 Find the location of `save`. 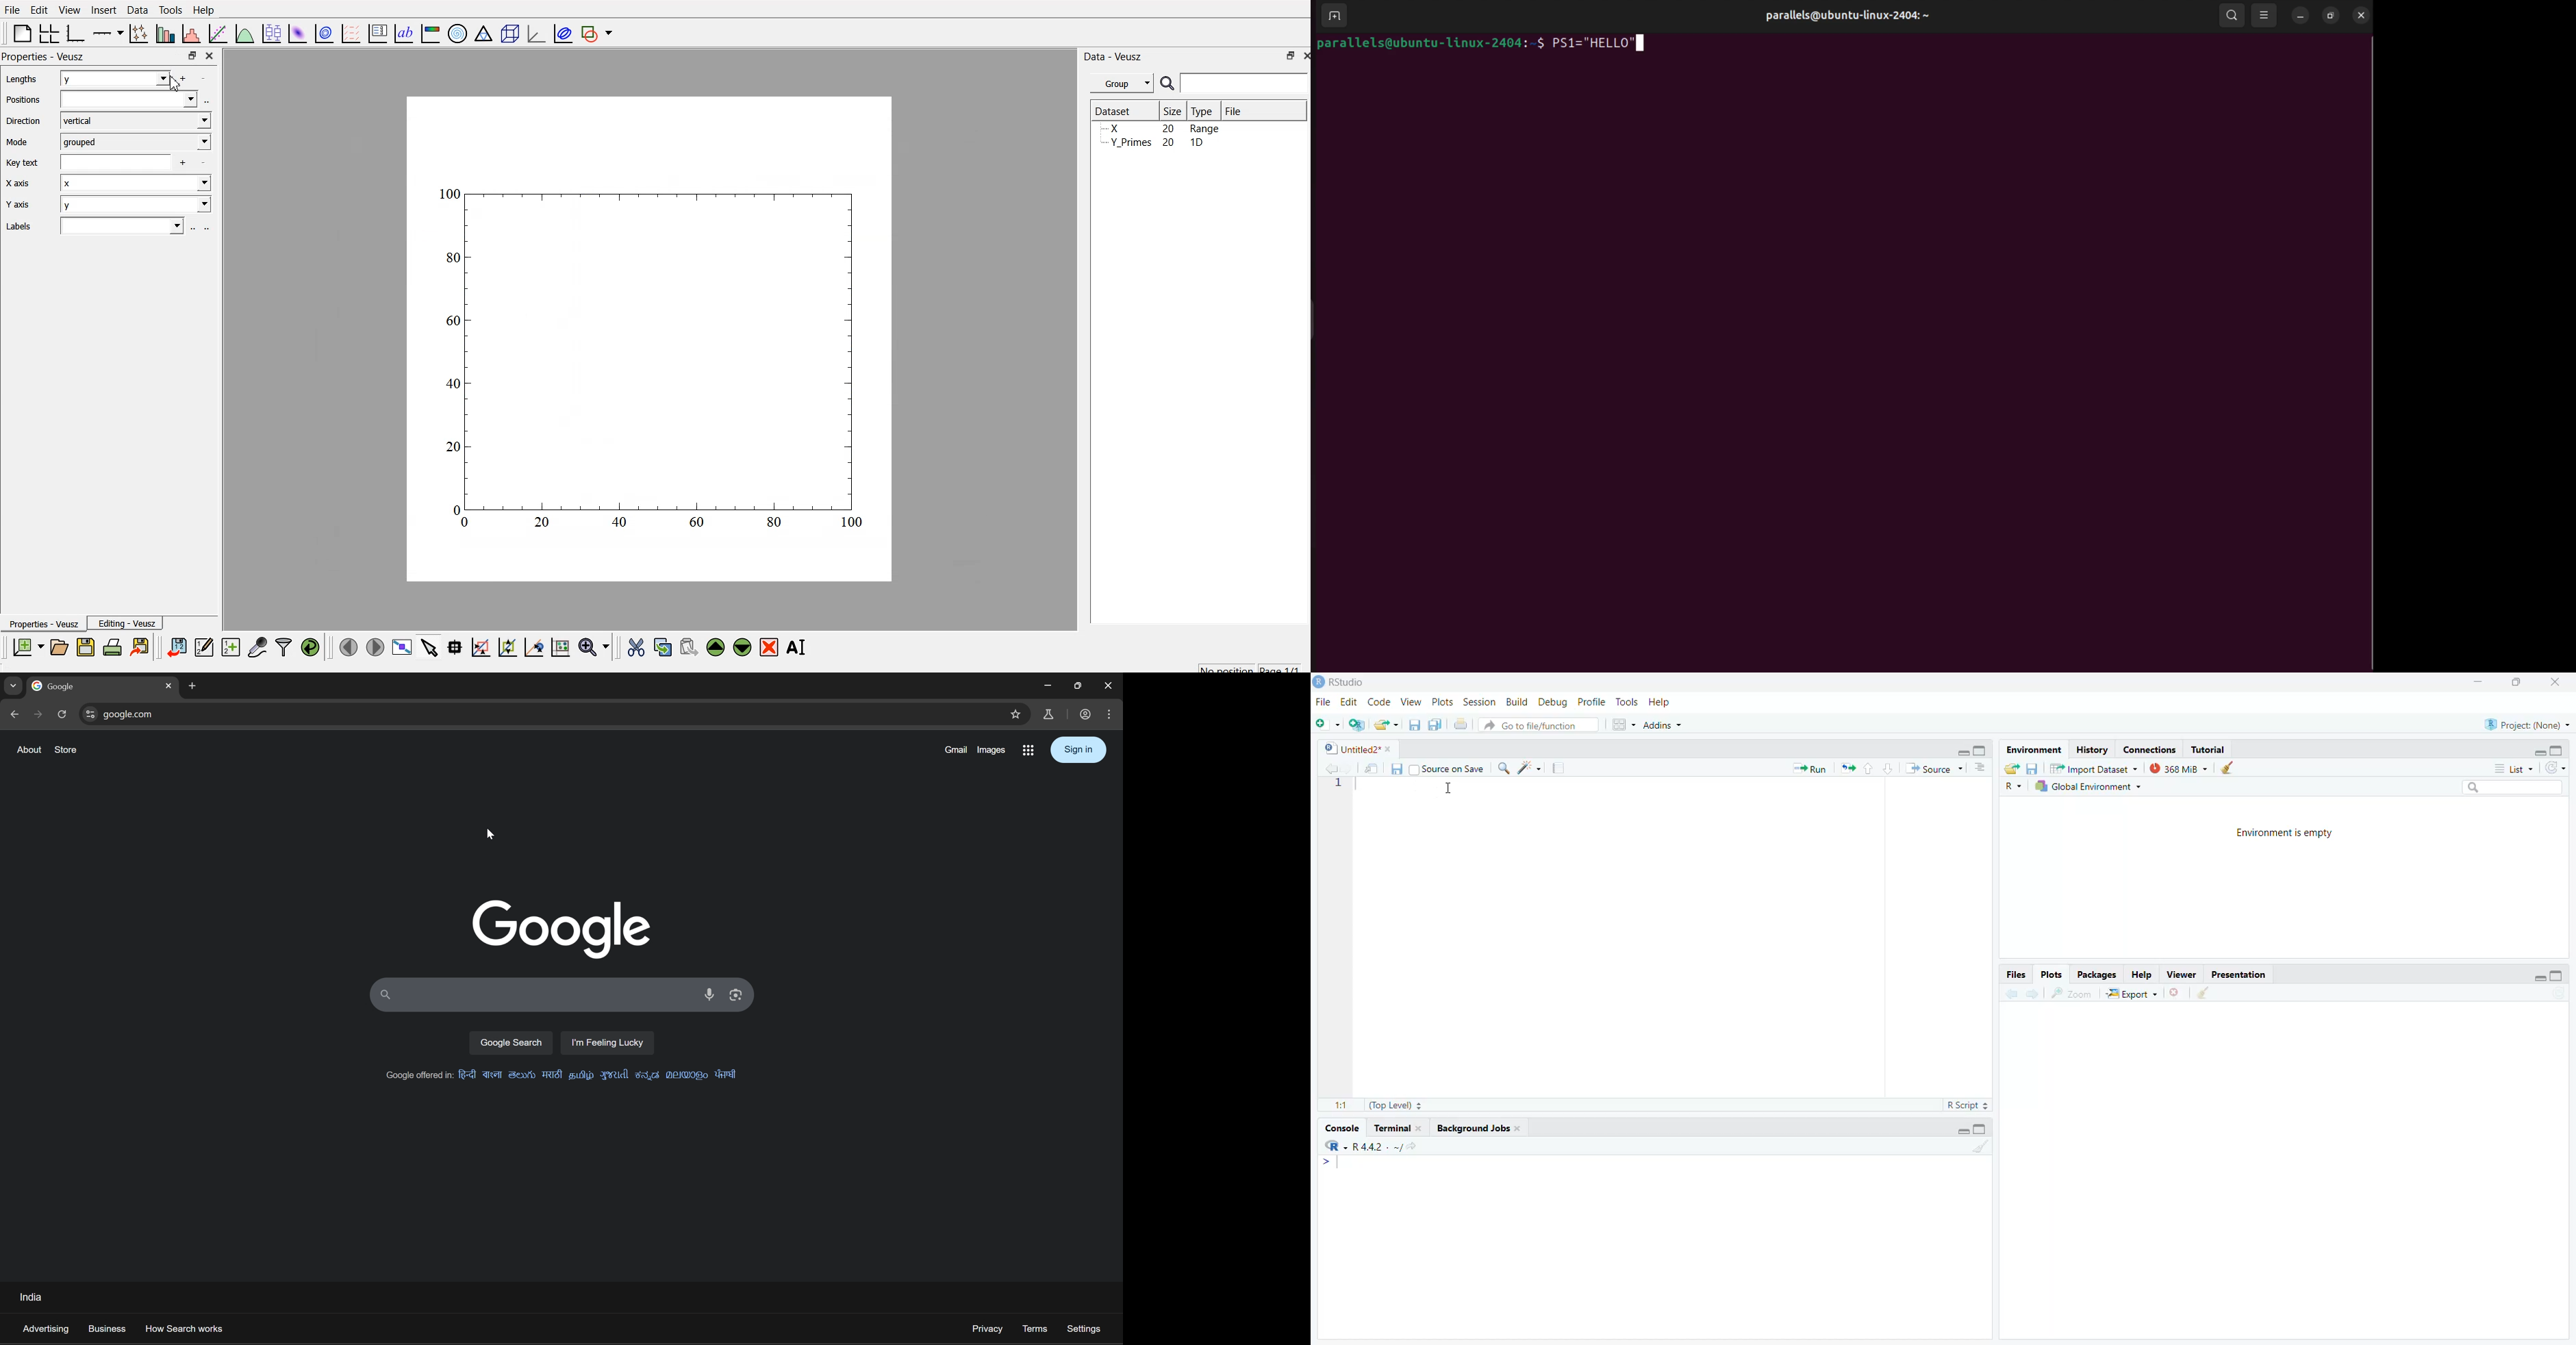

save is located at coordinates (1411, 727).